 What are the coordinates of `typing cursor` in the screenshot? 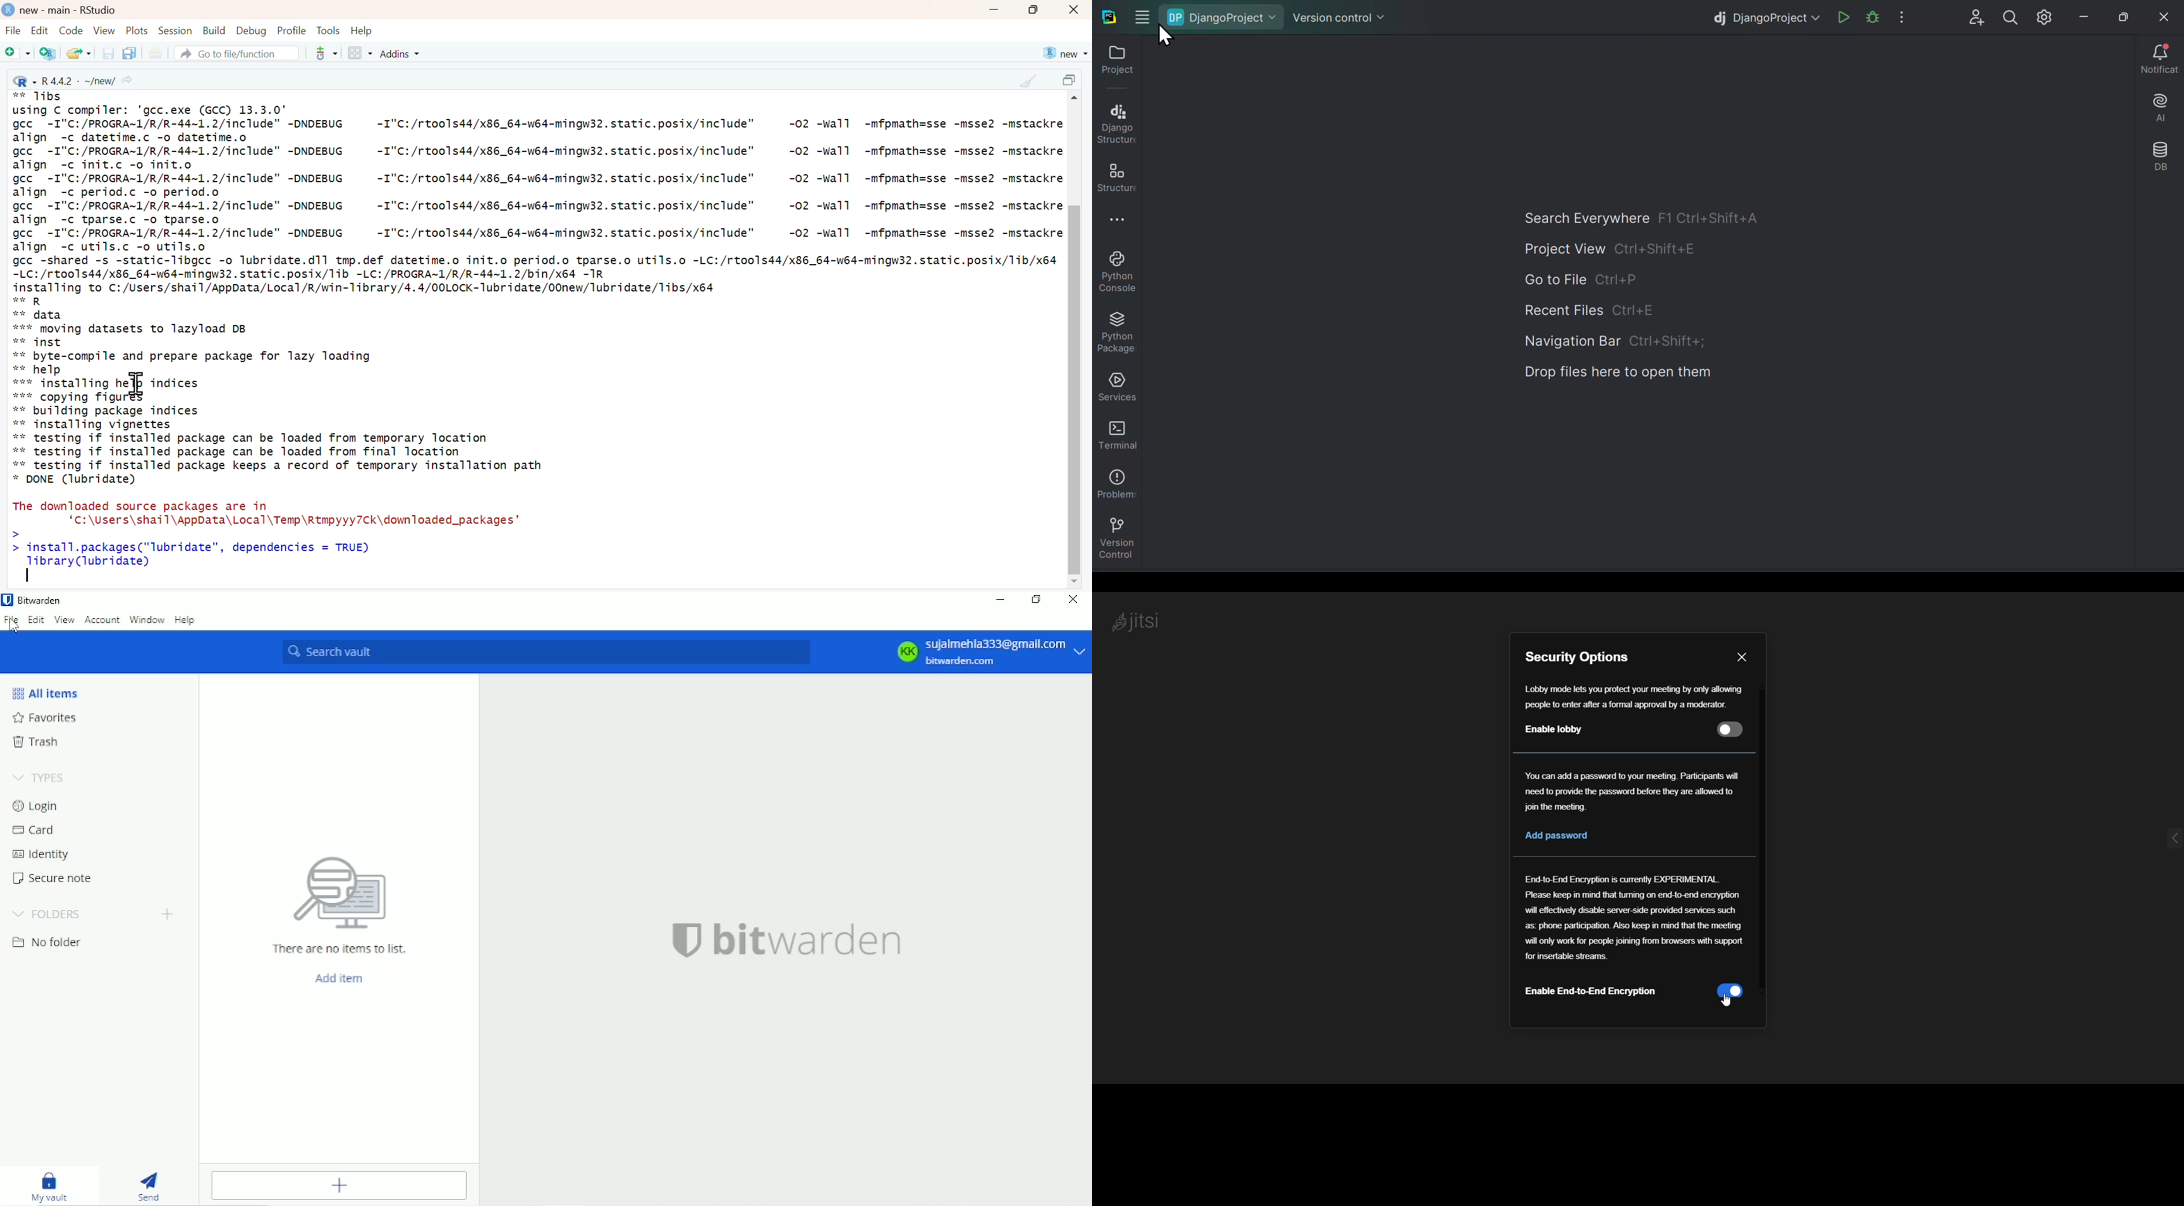 It's located at (29, 576).